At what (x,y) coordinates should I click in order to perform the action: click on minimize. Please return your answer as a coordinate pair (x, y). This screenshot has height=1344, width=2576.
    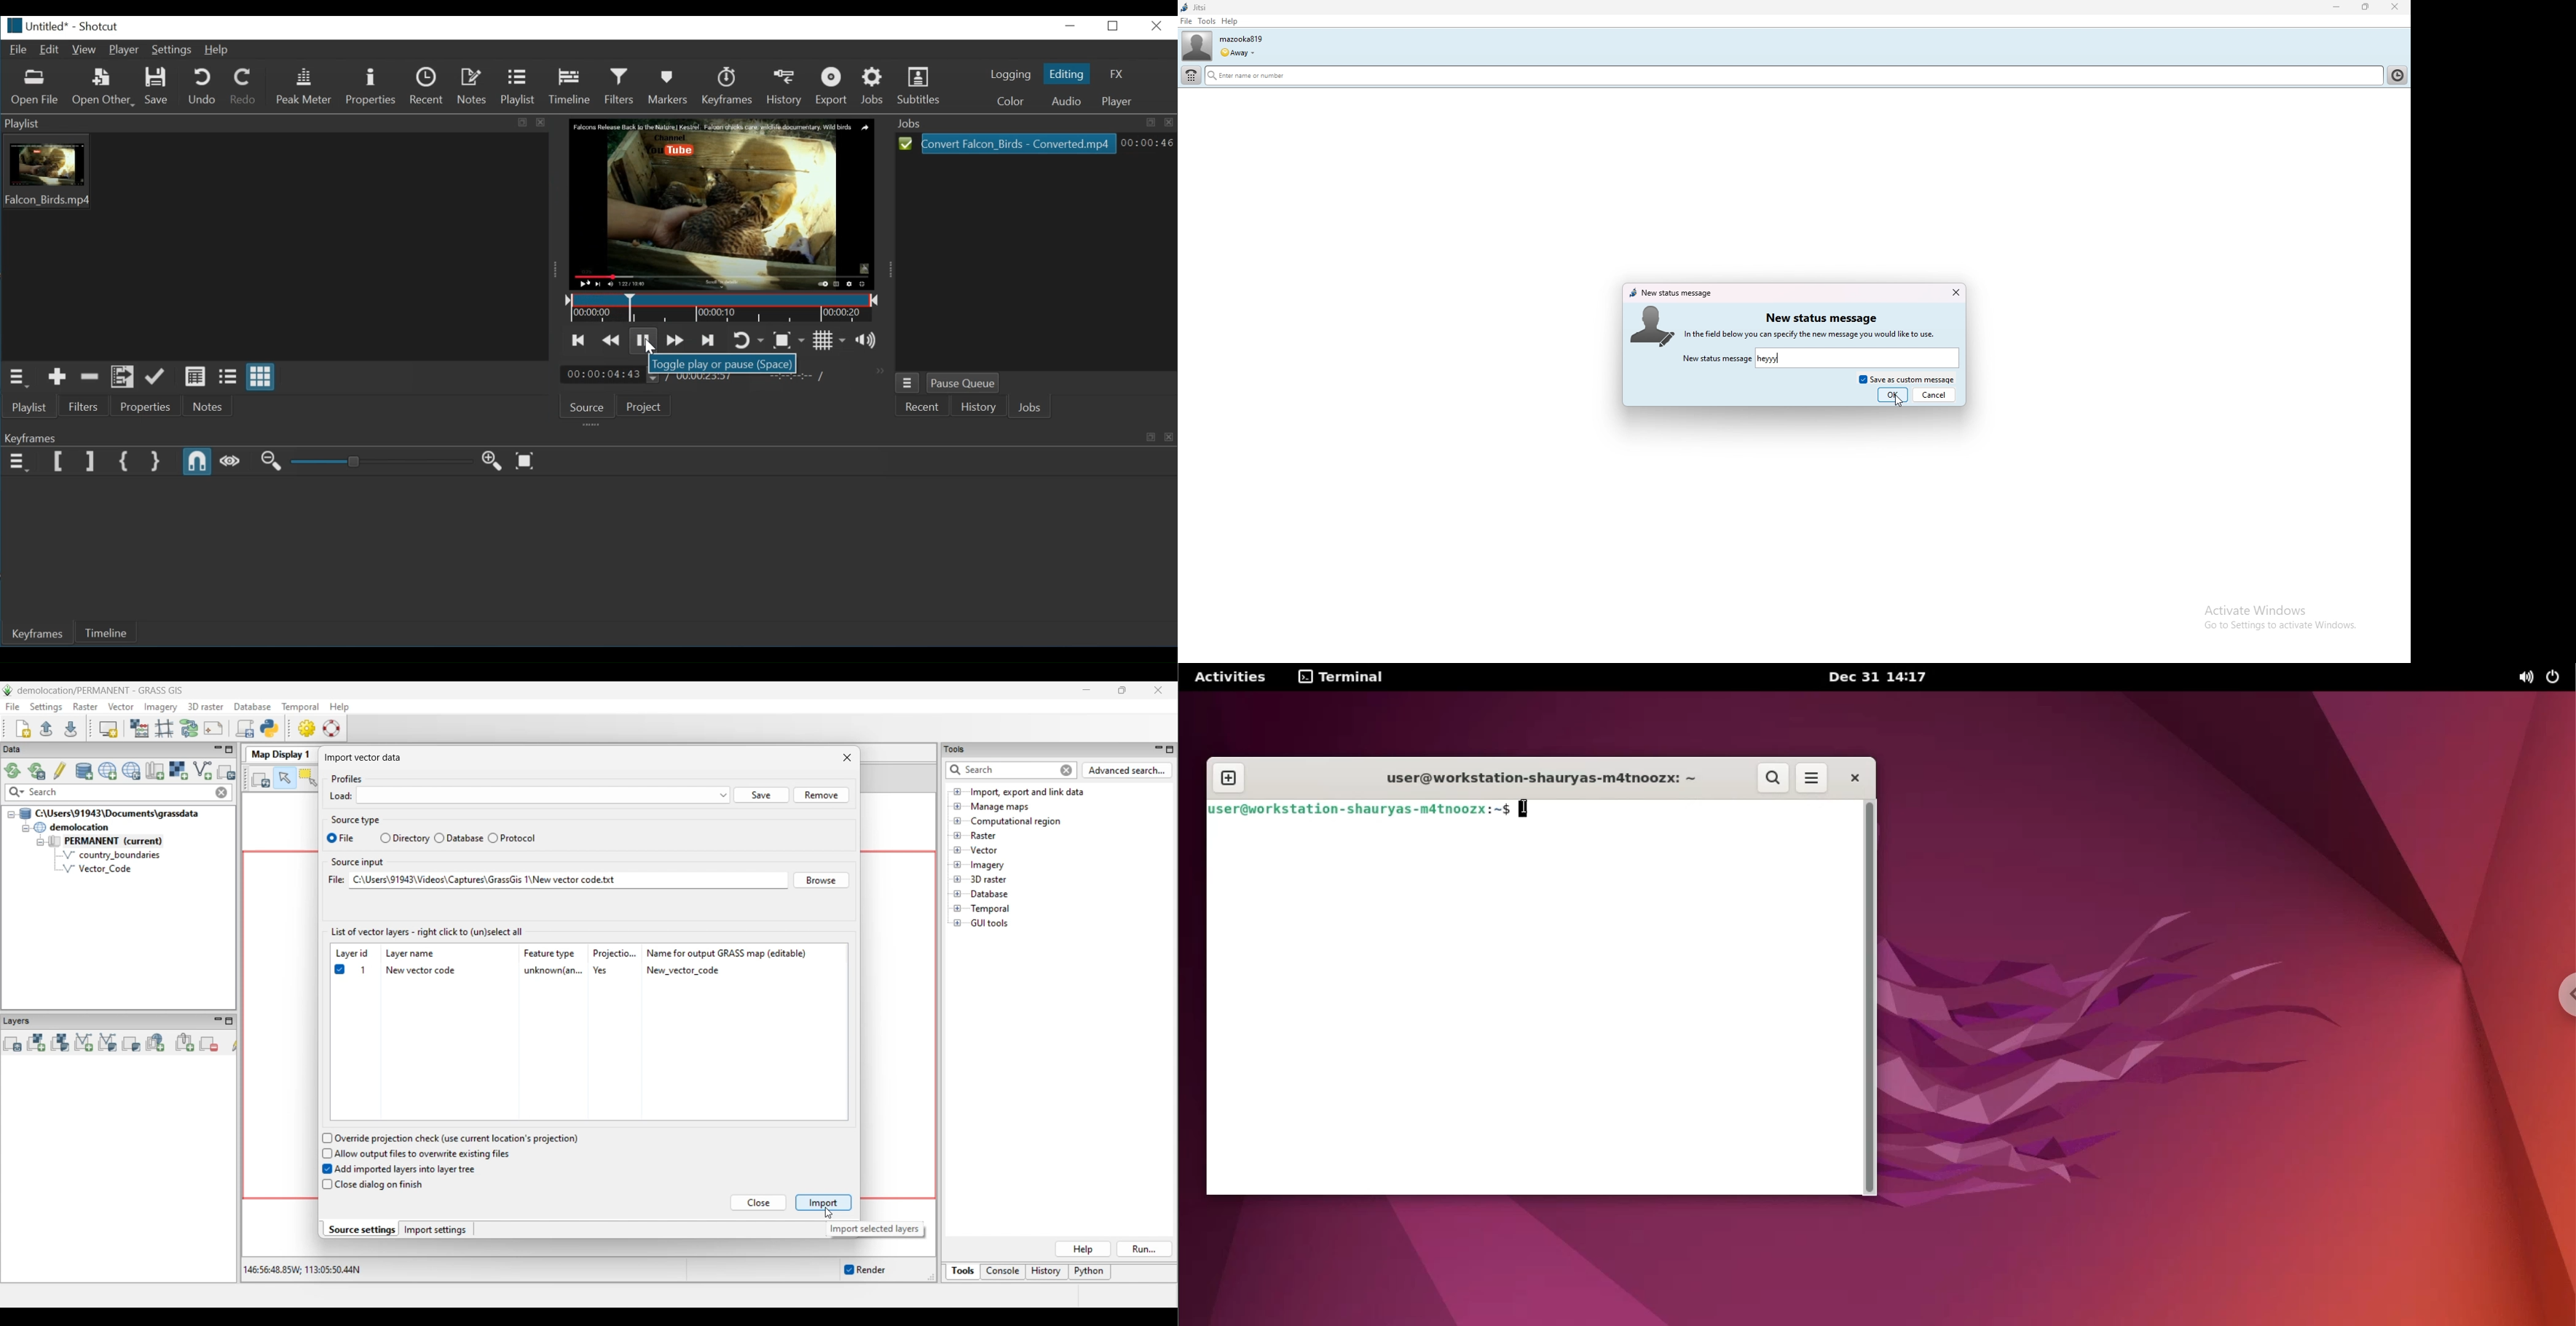
    Looking at the image, I should click on (2337, 7).